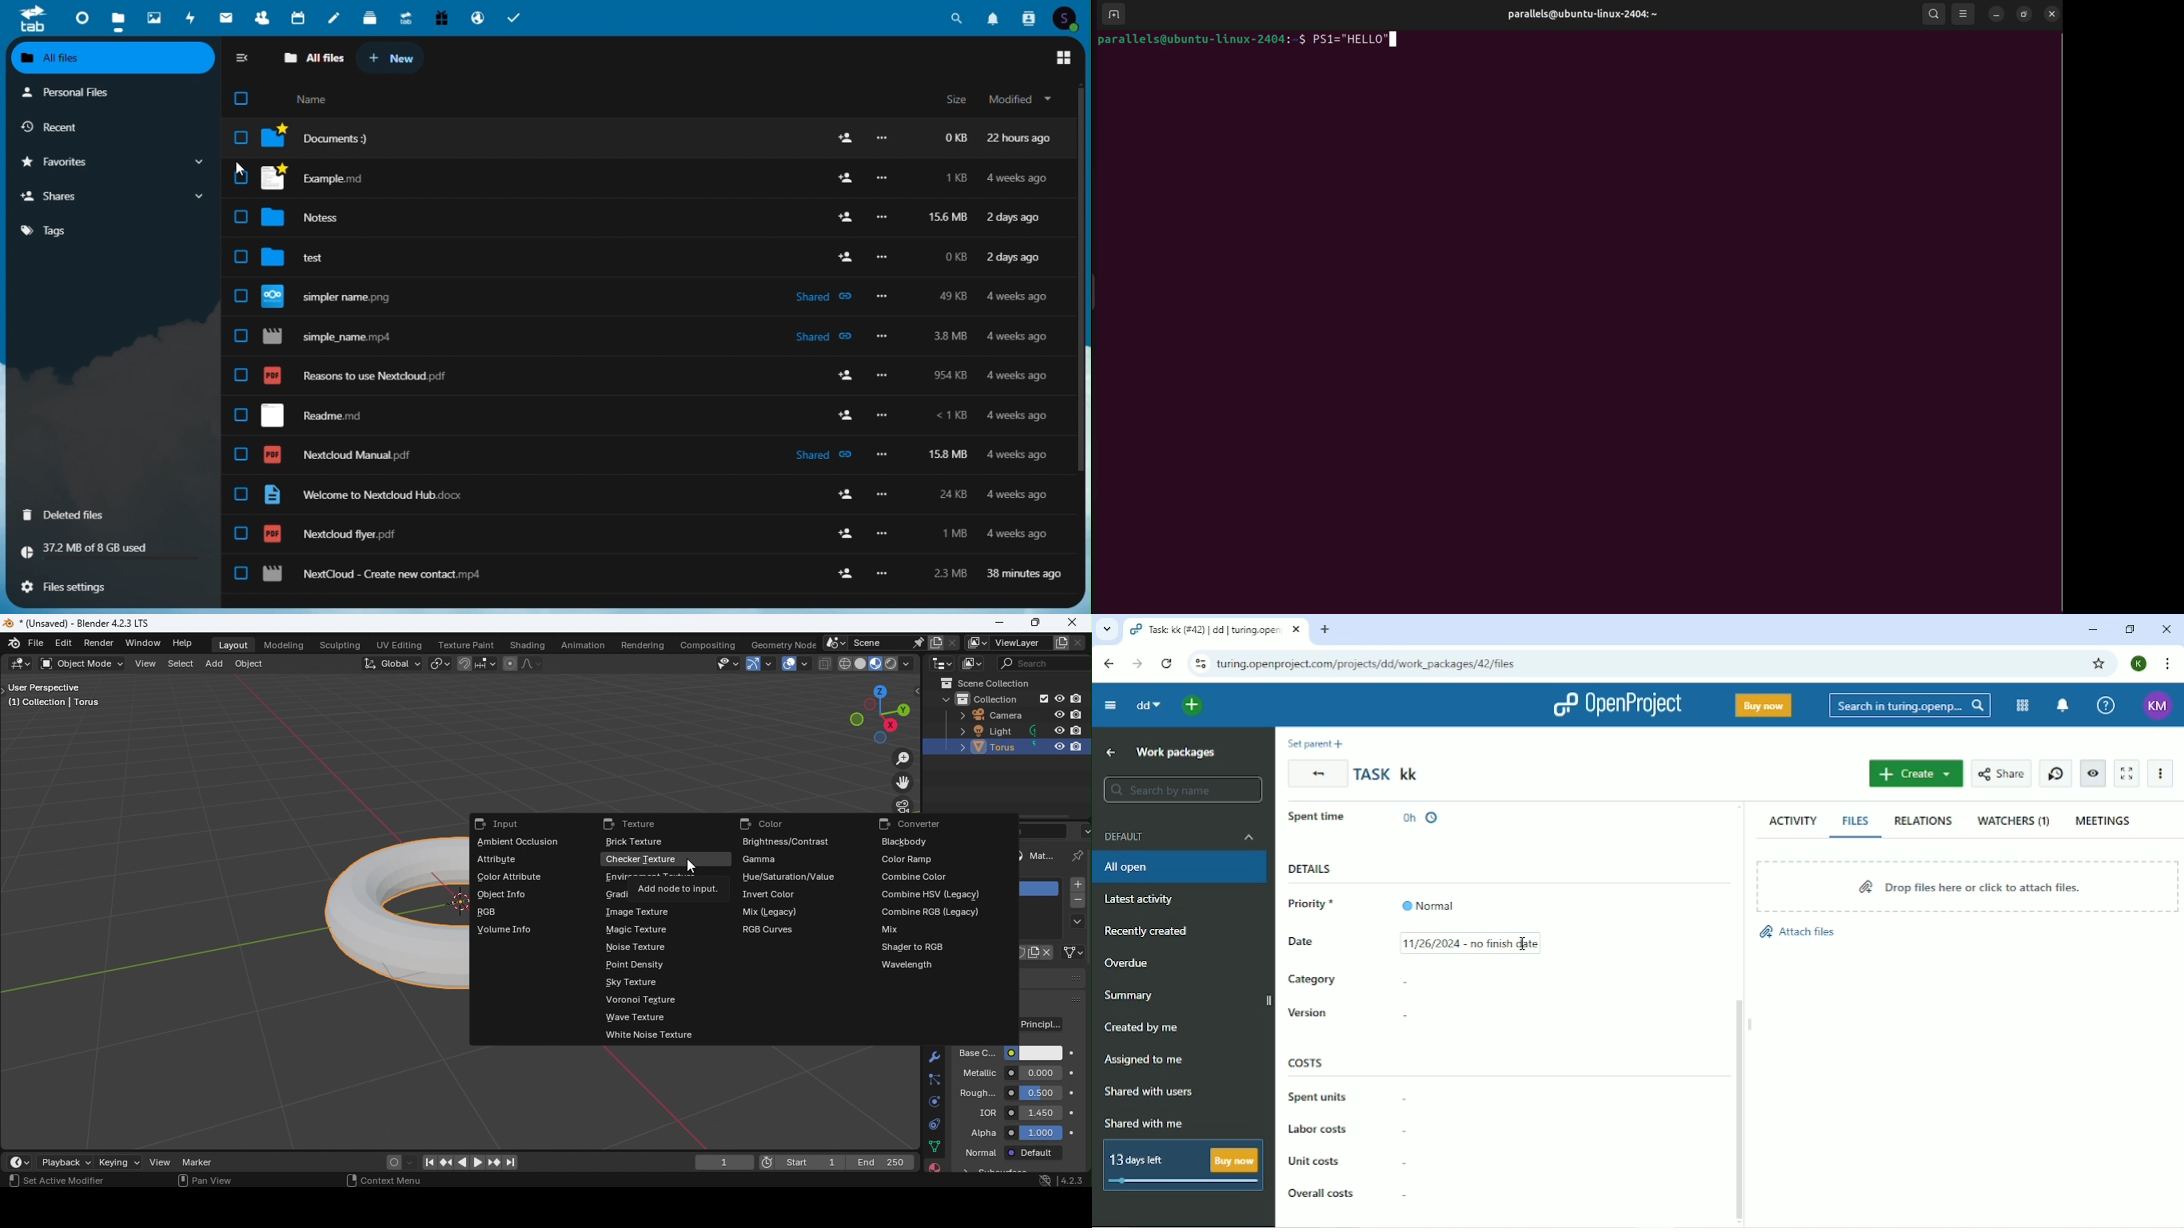 The height and width of the screenshot is (1232, 2184). I want to click on more options, so click(889, 298).